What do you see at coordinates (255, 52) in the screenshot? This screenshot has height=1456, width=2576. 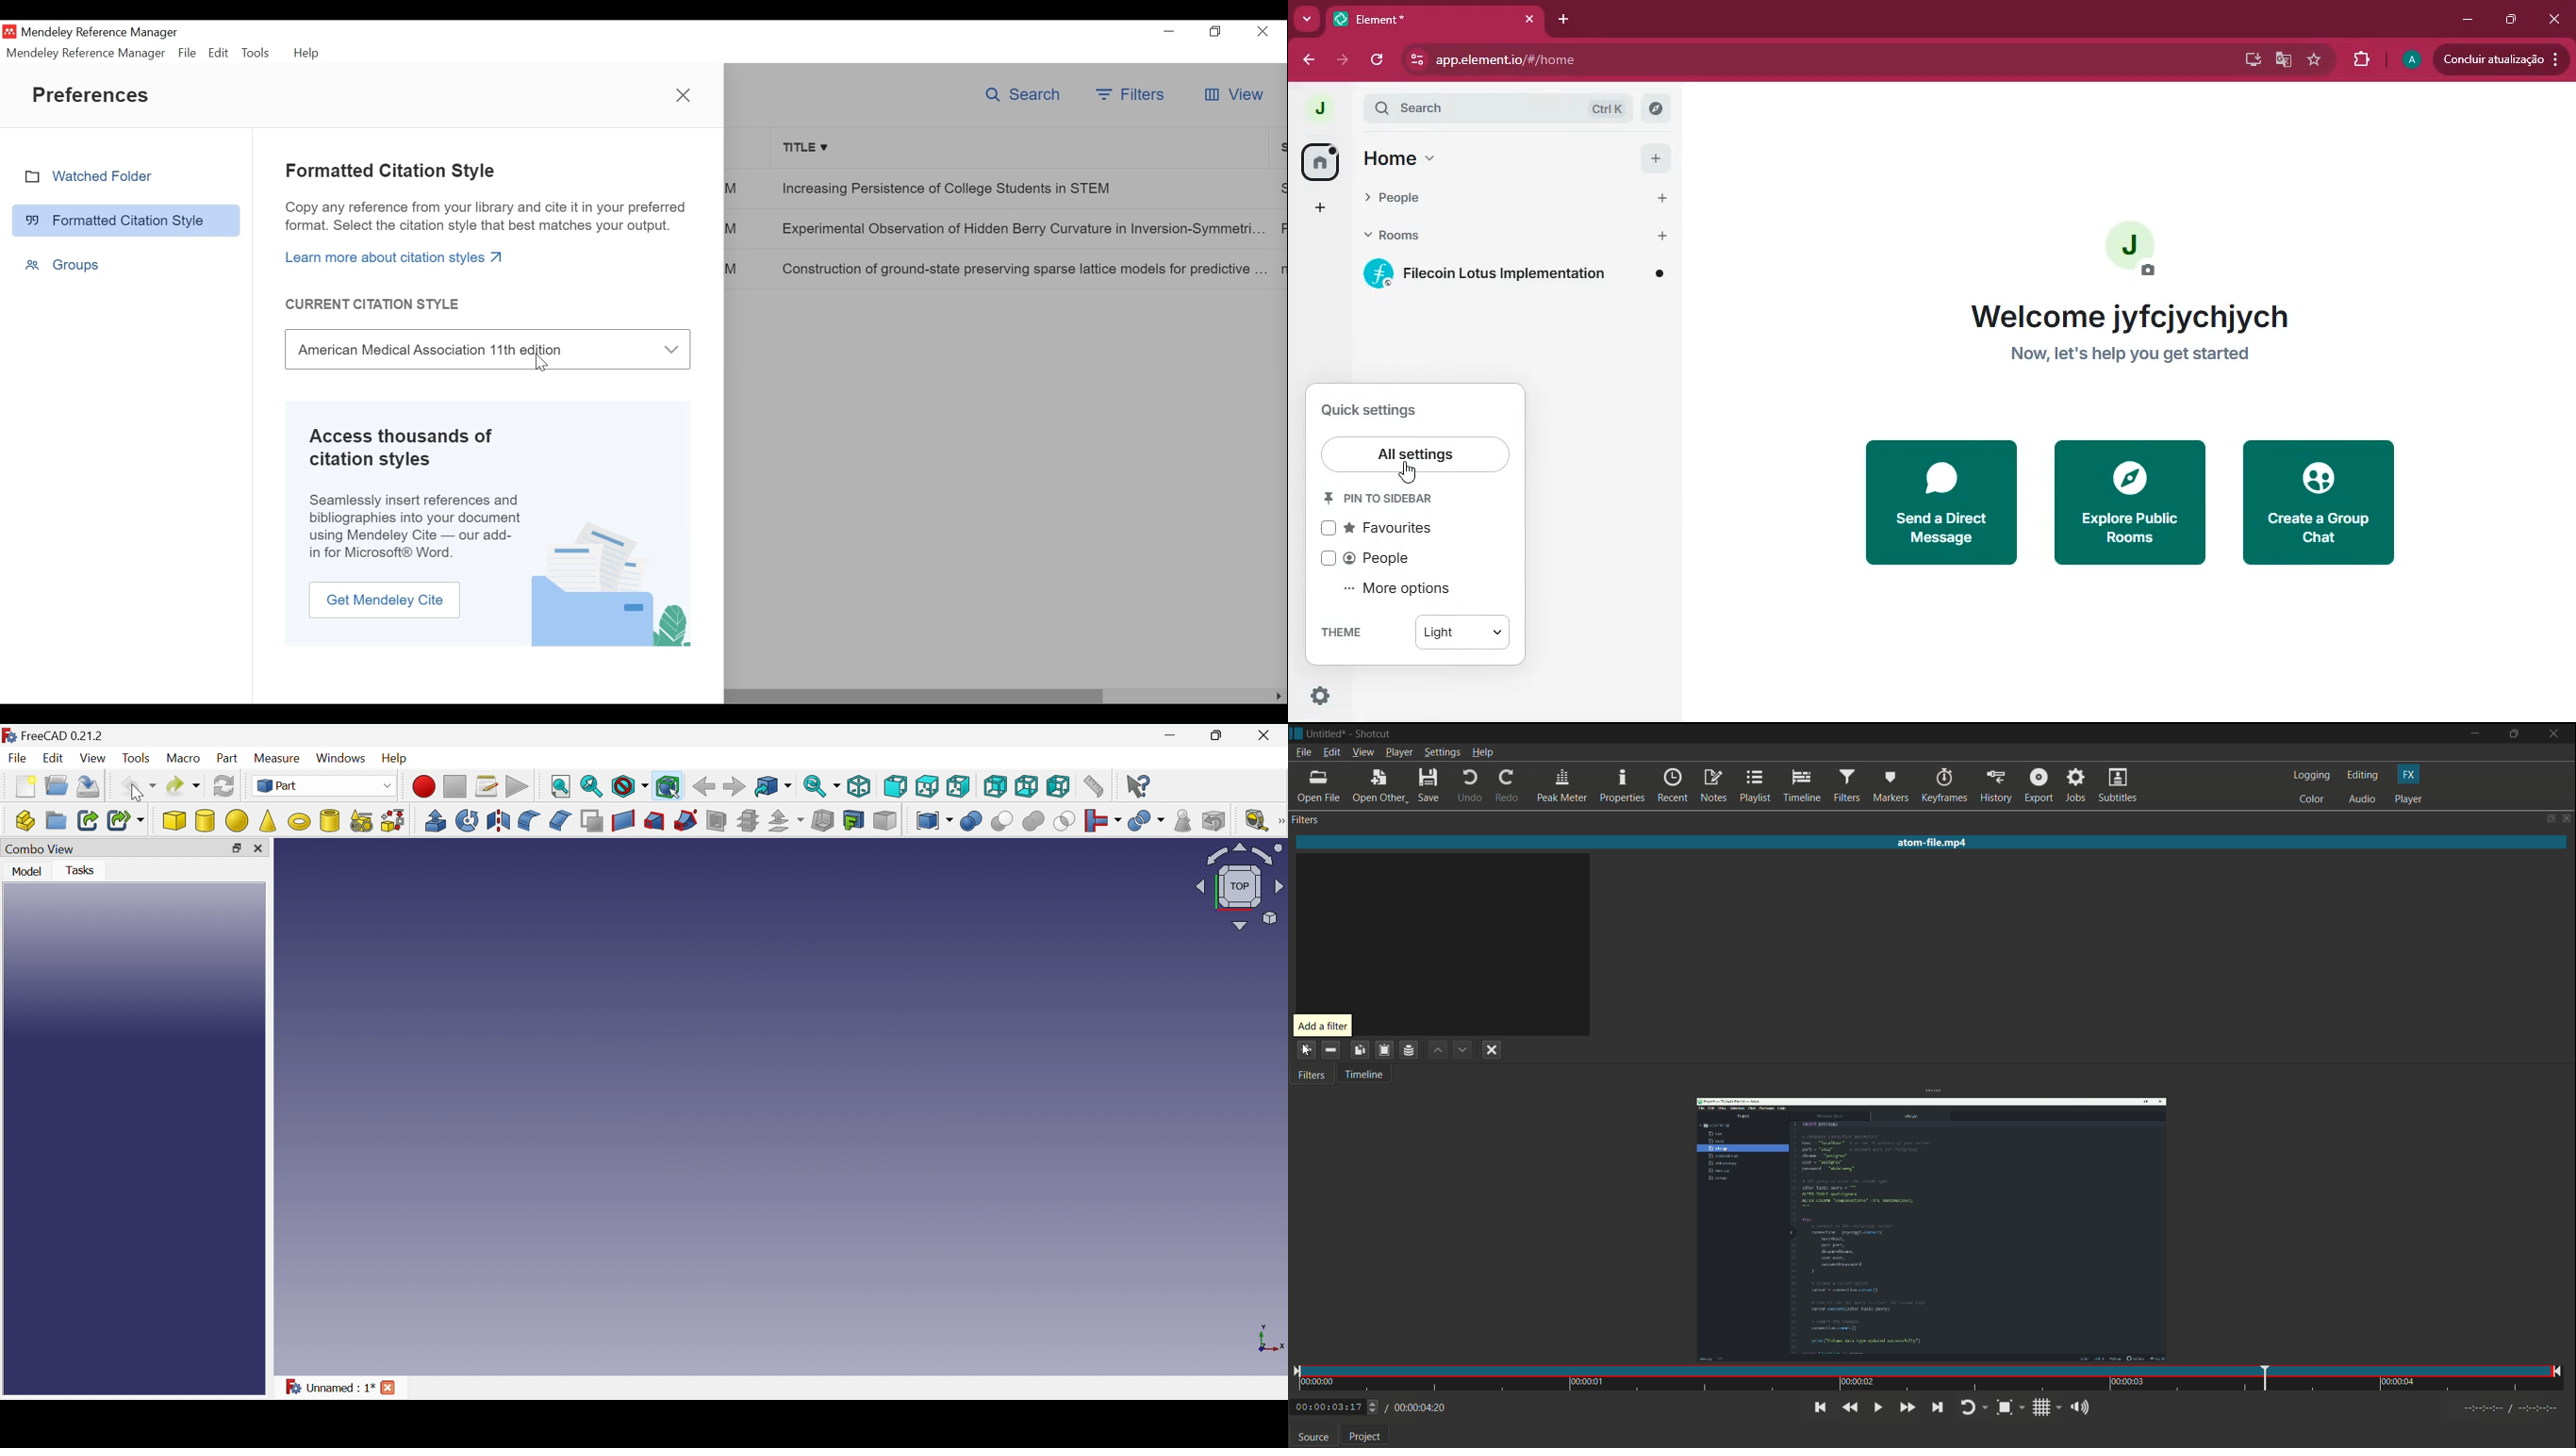 I see `Tools` at bounding box center [255, 52].